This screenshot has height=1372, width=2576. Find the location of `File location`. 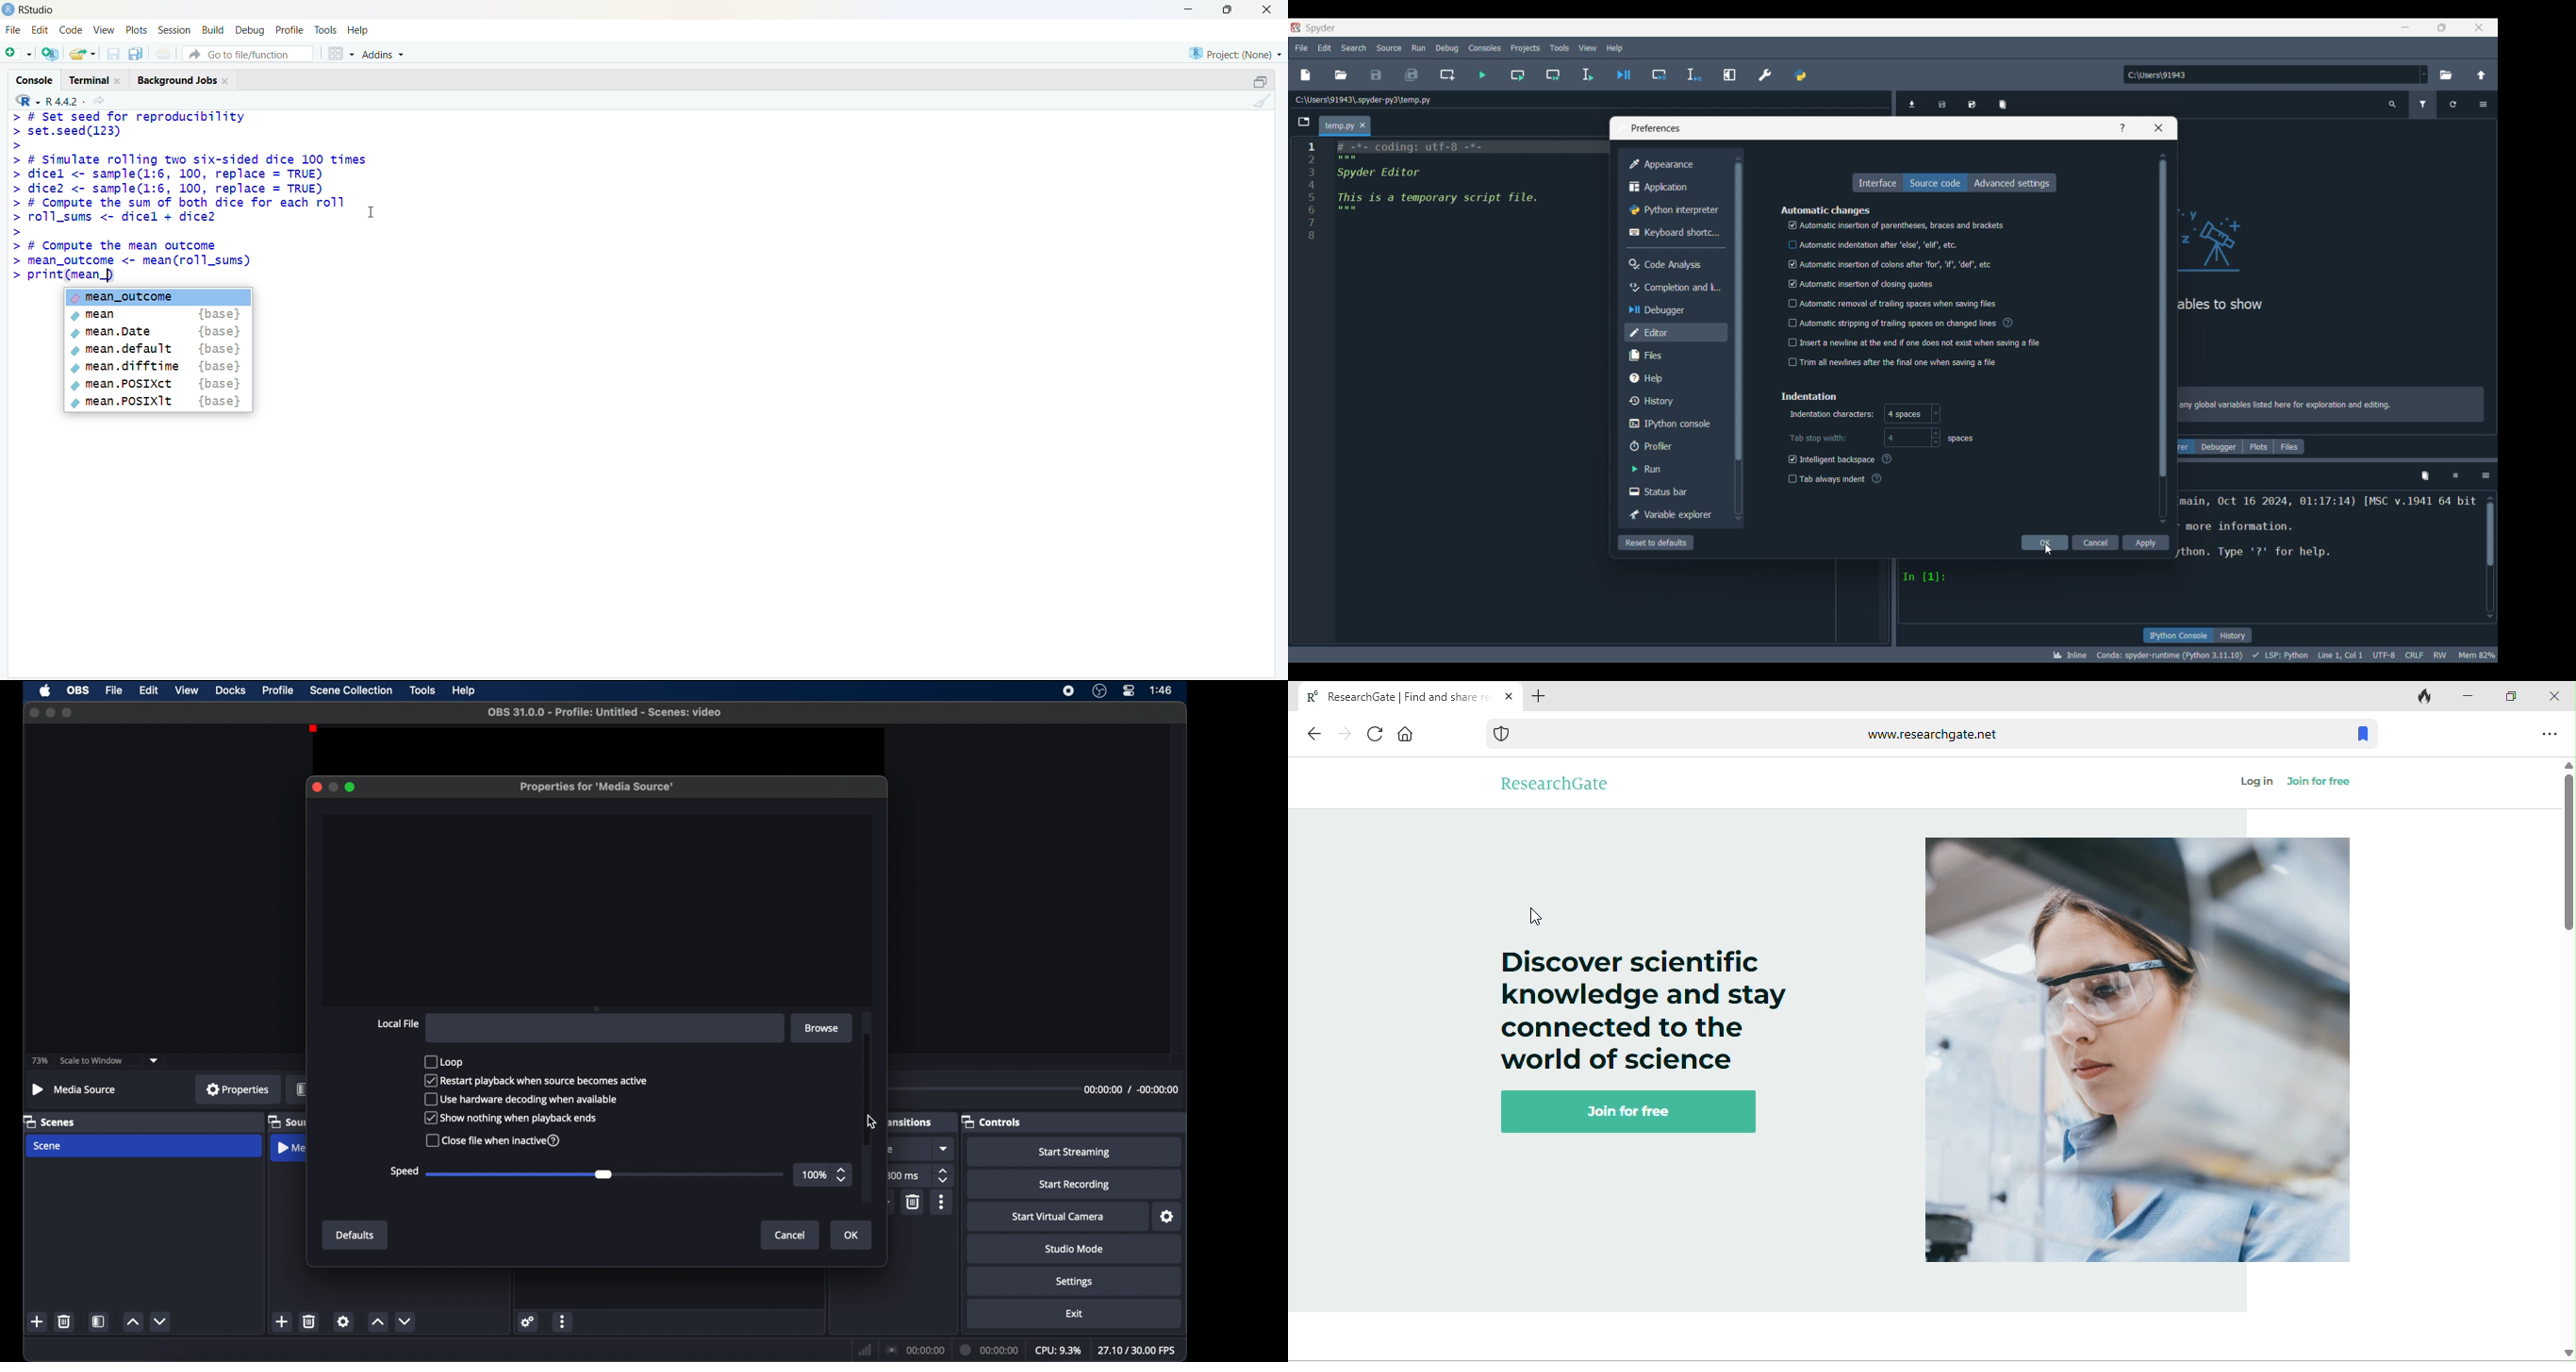

File location is located at coordinates (1364, 100).